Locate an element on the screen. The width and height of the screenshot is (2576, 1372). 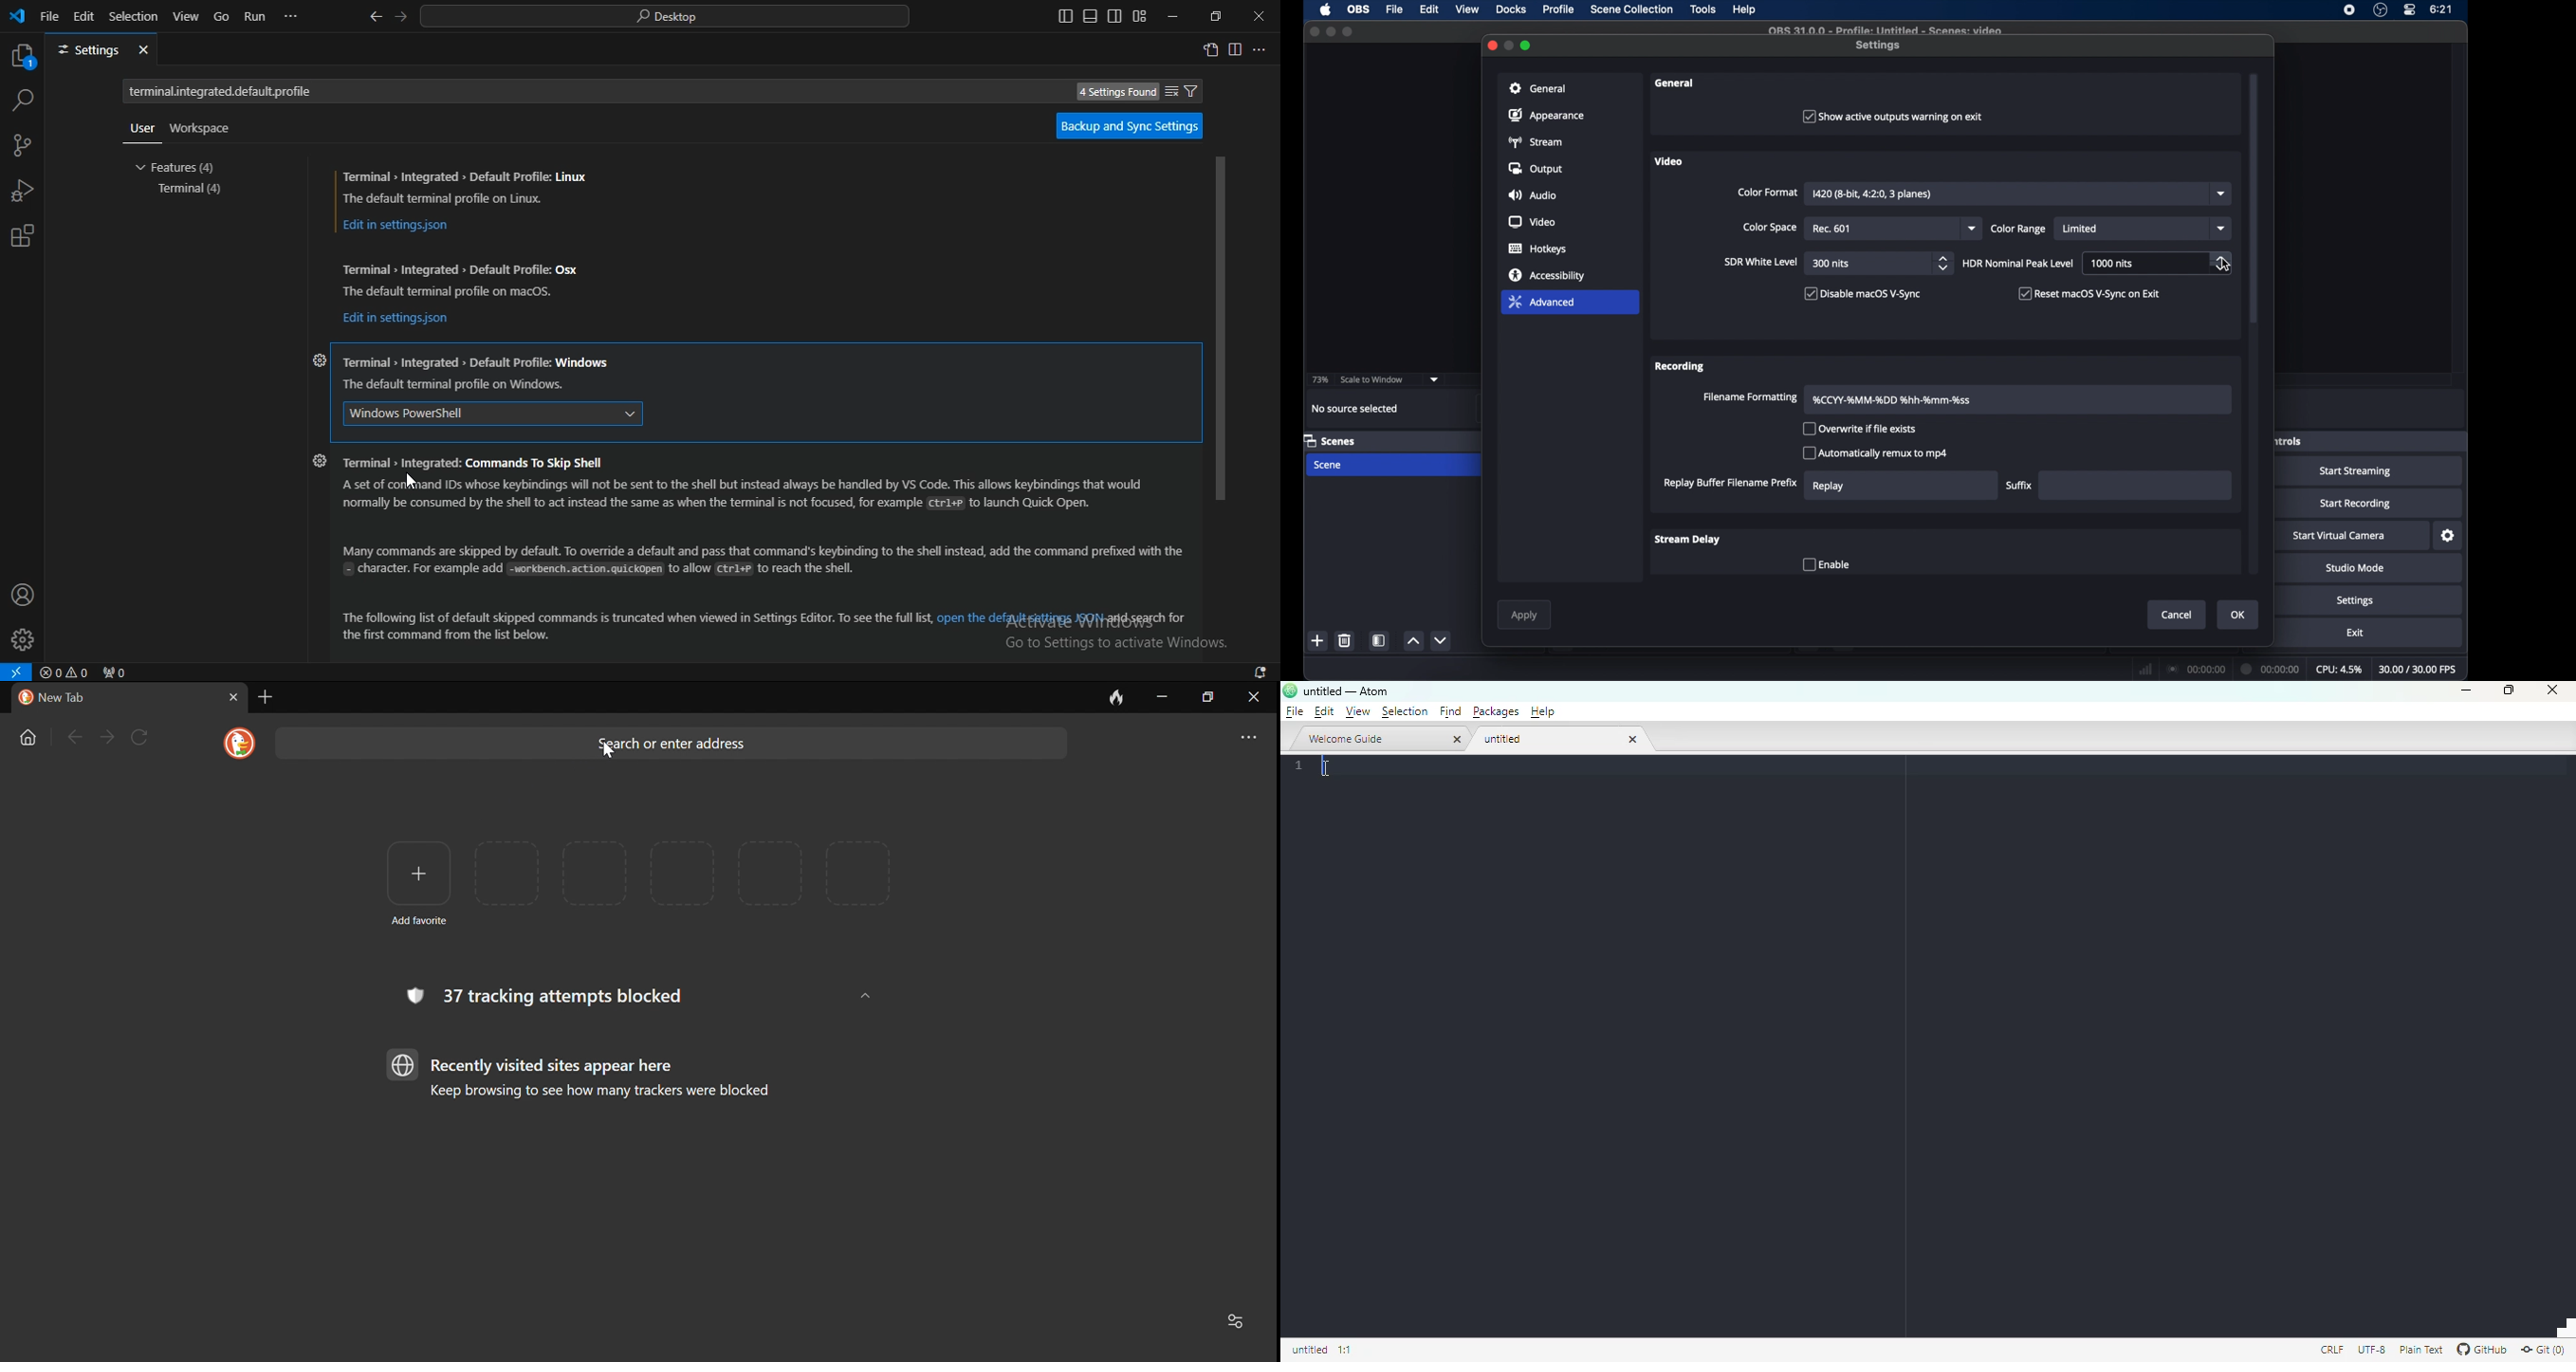
4 Settings Found is located at coordinates (1120, 92).